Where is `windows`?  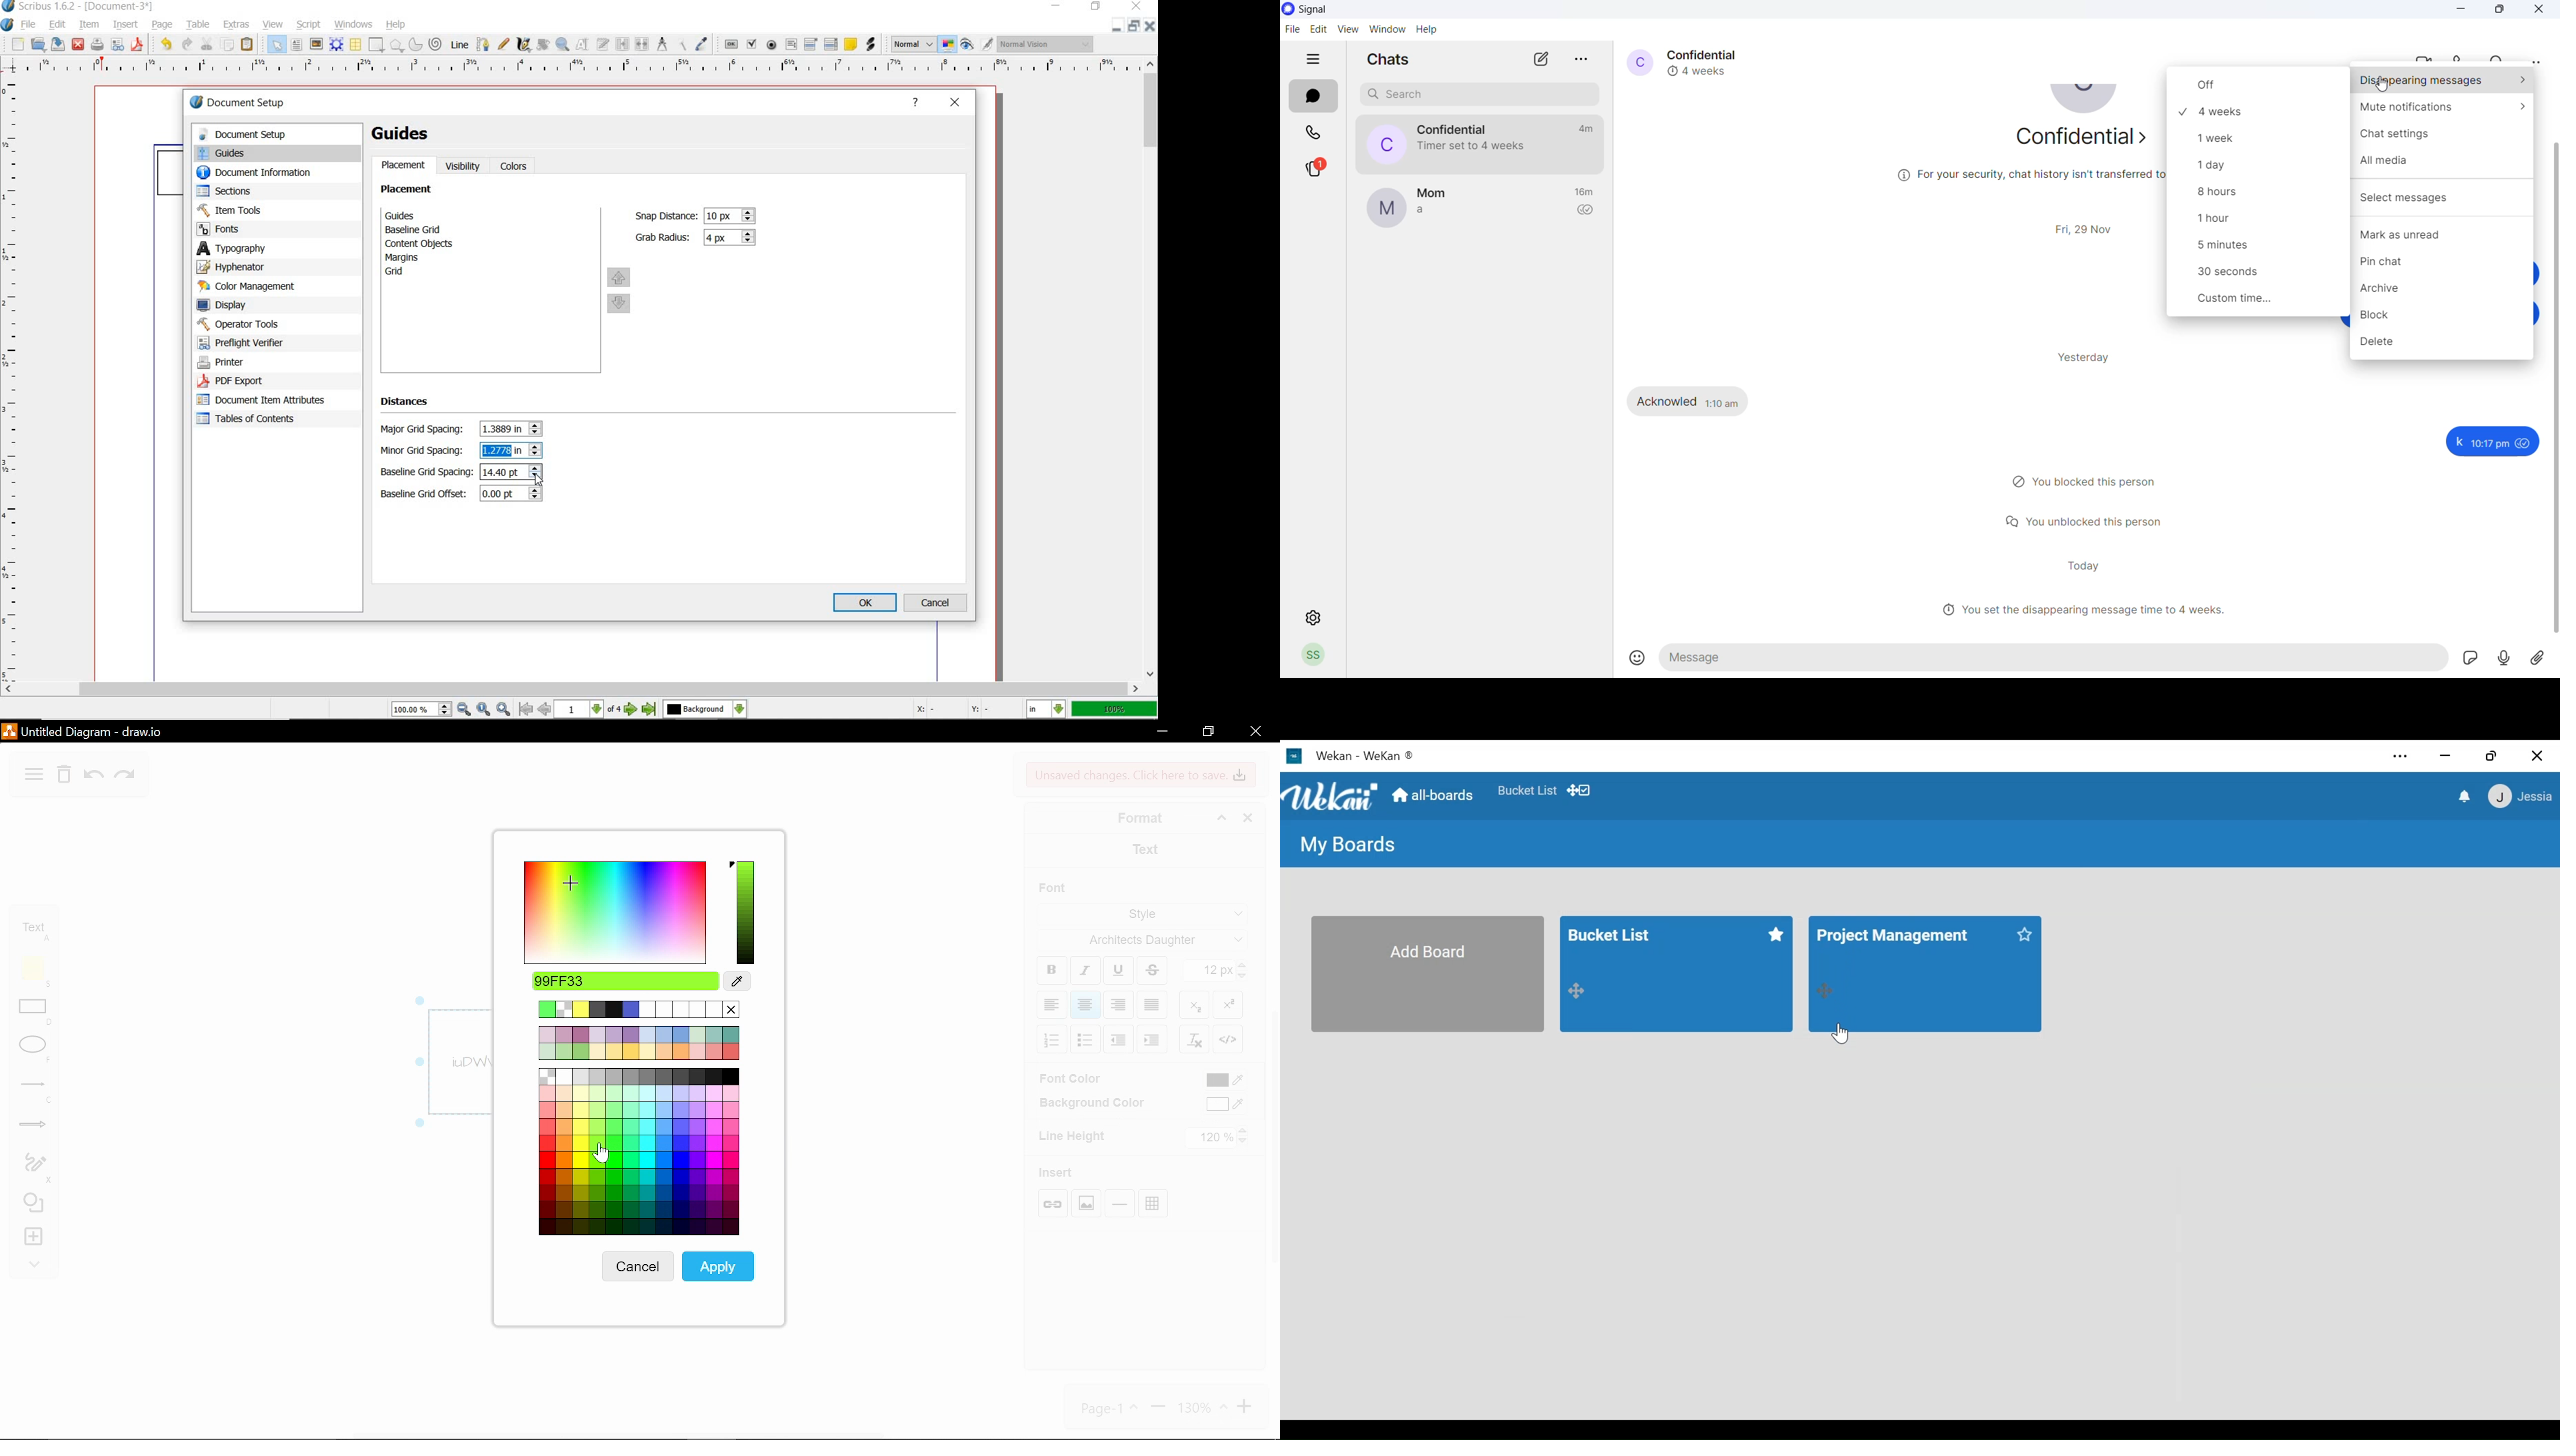
windows is located at coordinates (354, 23).